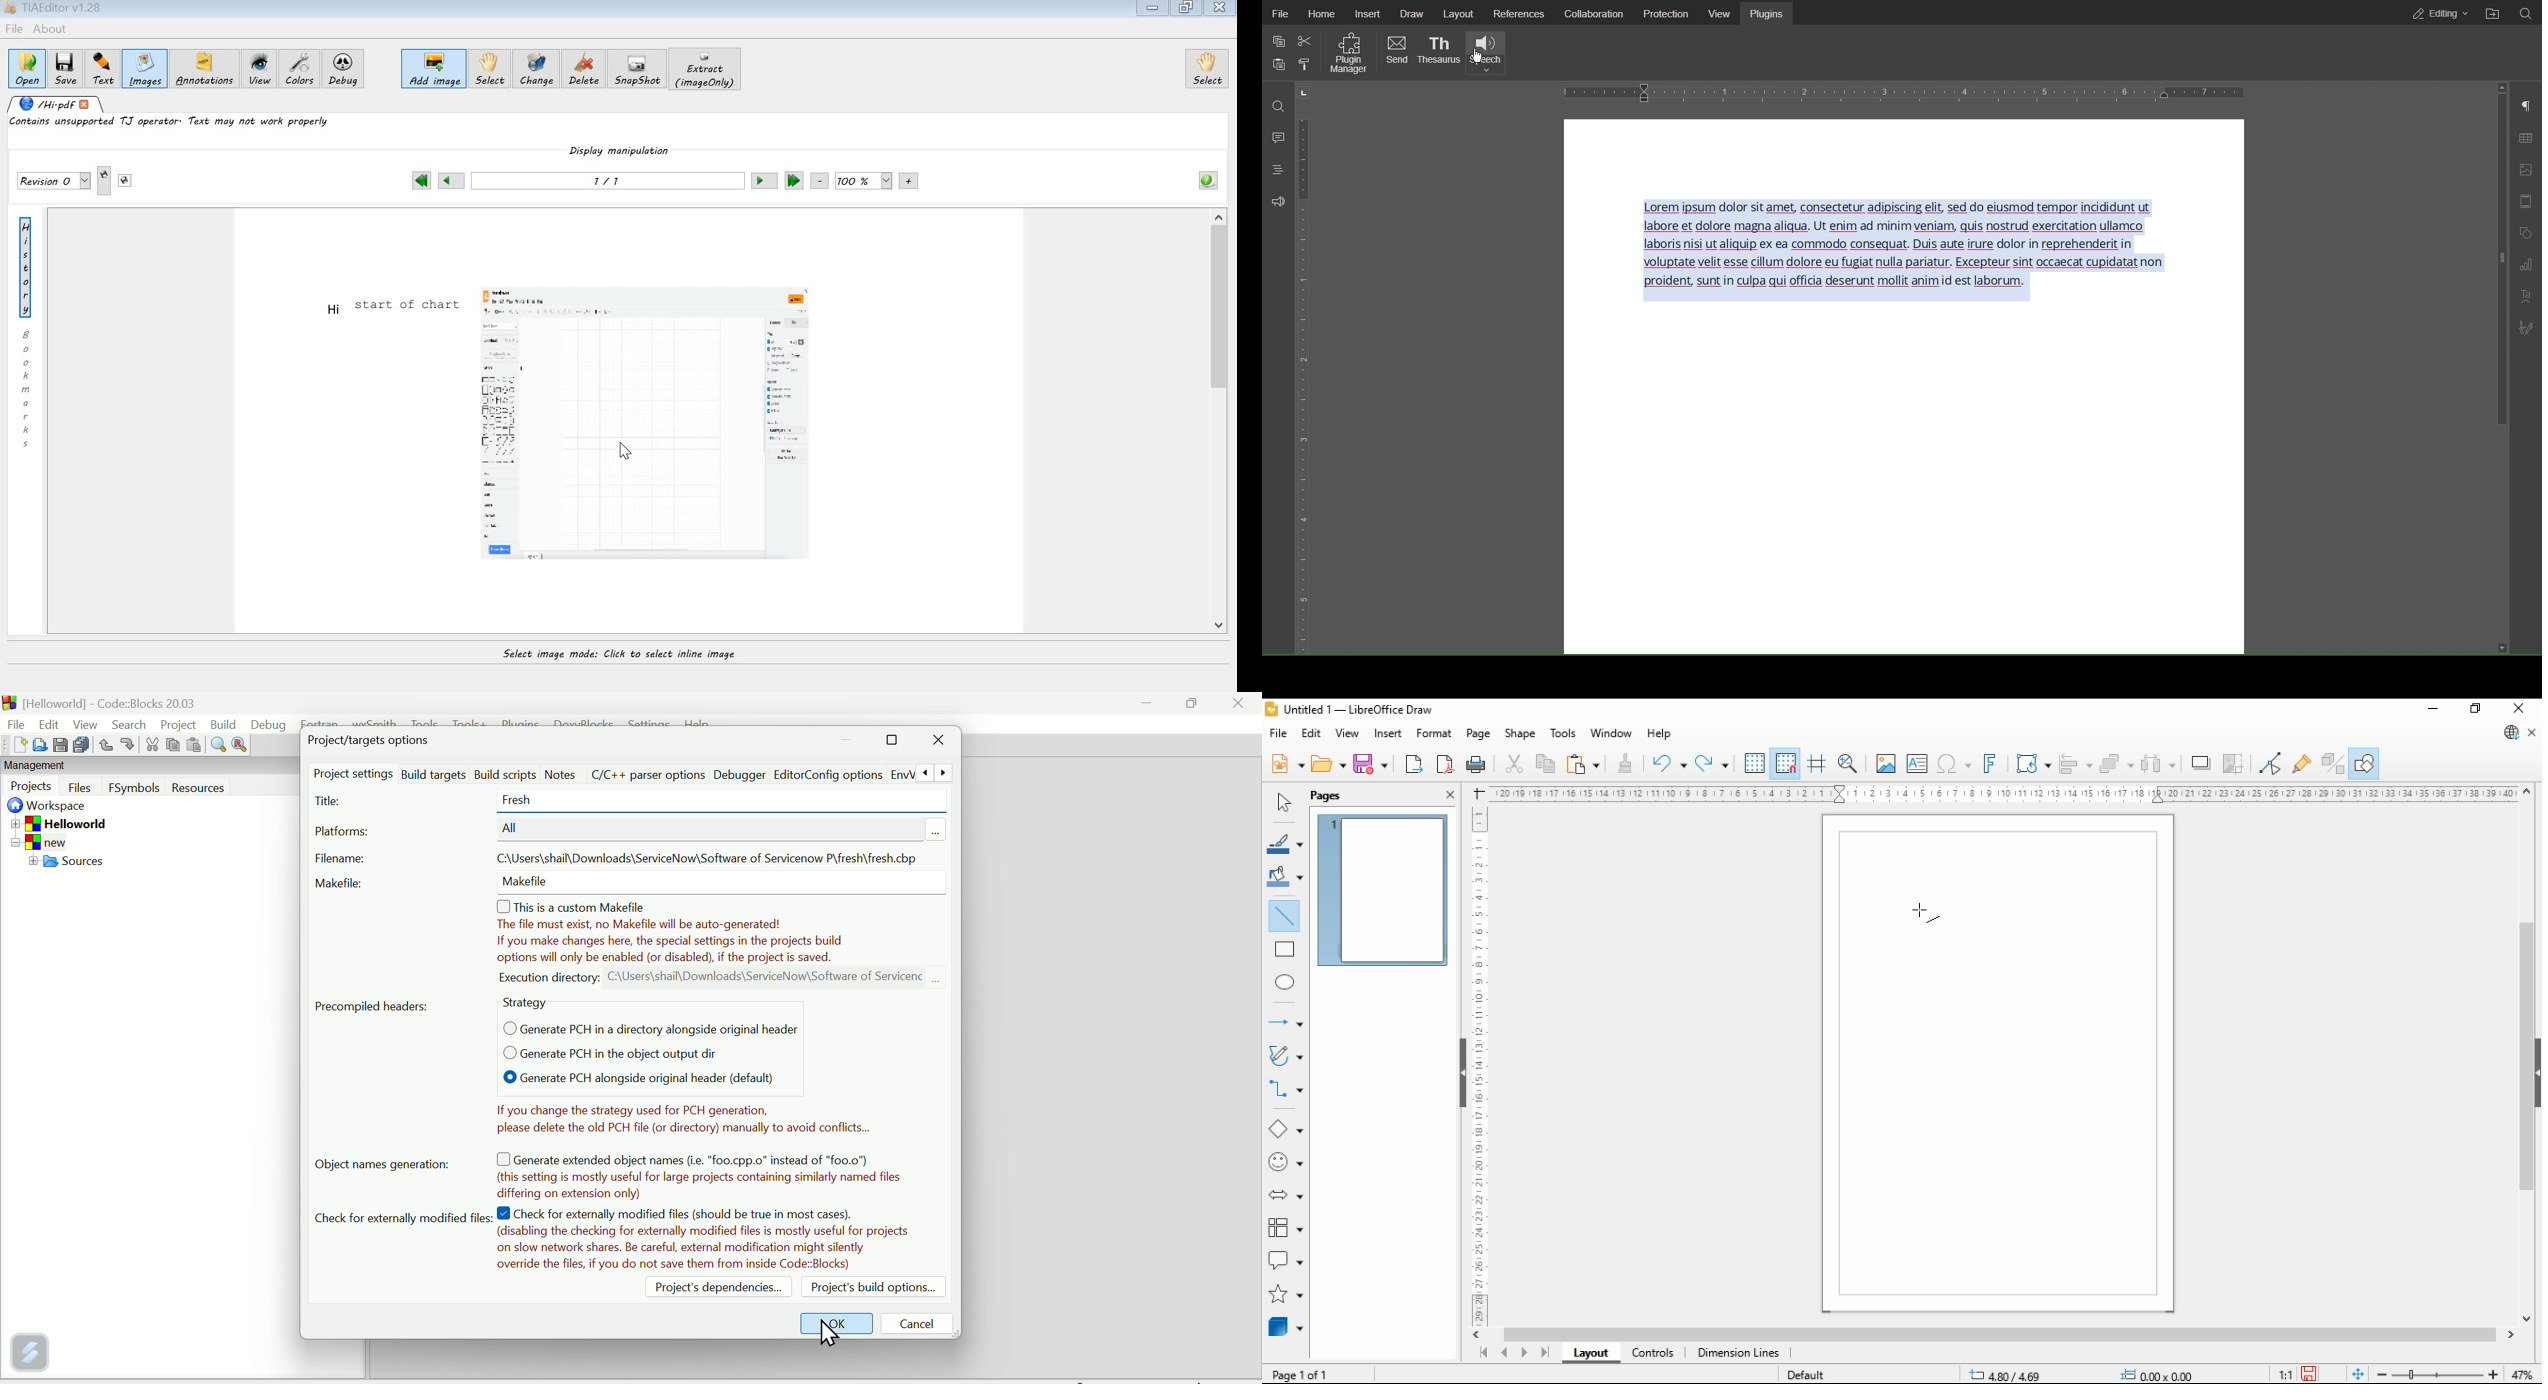  Describe the element at coordinates (1523, 15) in the screenshot. I see `References` at that location.